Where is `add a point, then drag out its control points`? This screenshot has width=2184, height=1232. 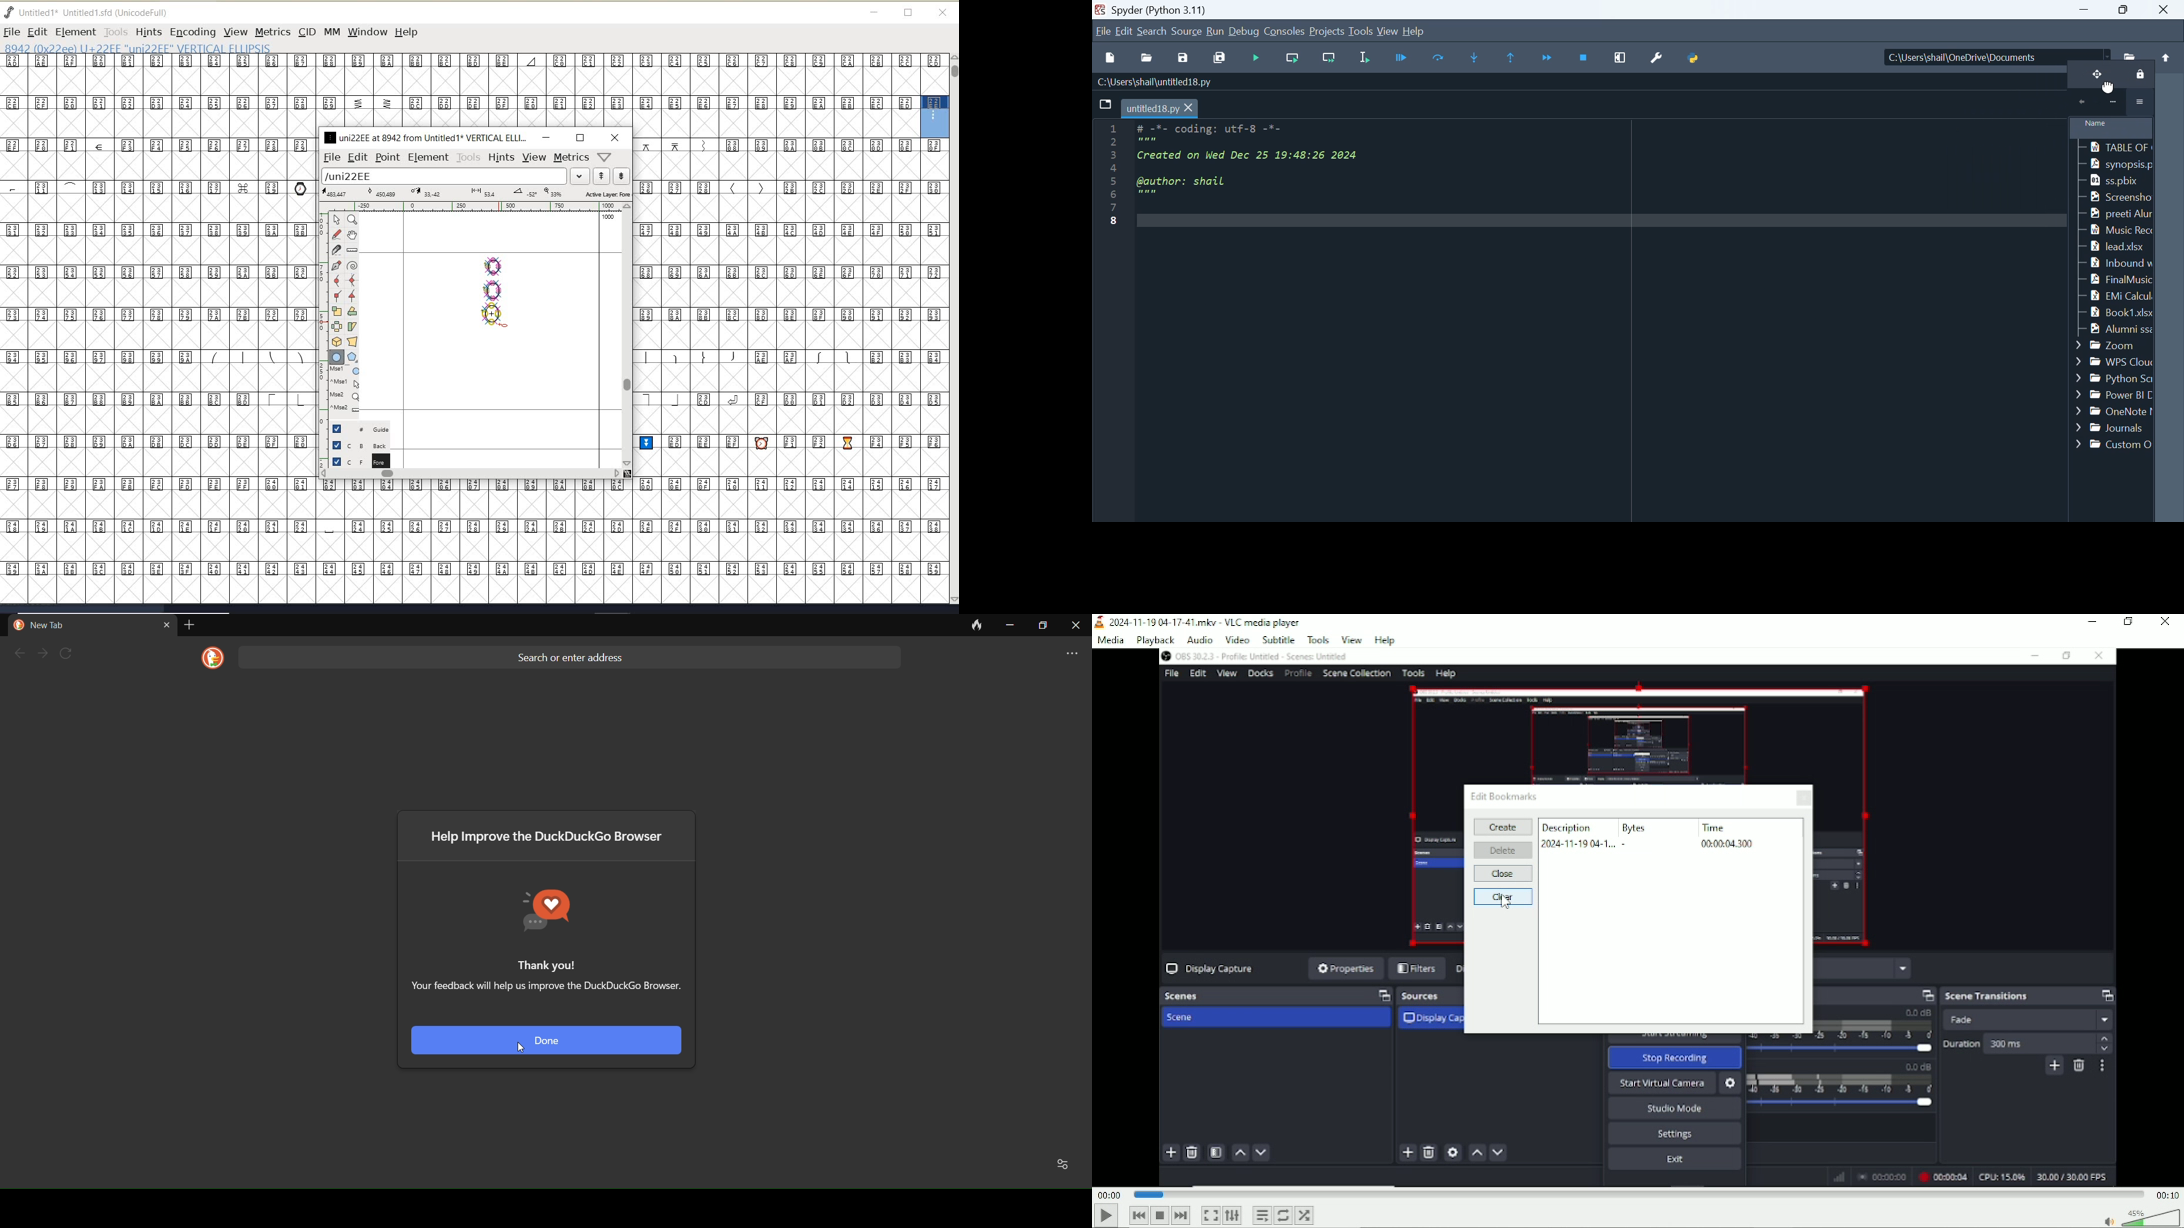
add a point, then drag out its control points is located at coordinates (336, 265).